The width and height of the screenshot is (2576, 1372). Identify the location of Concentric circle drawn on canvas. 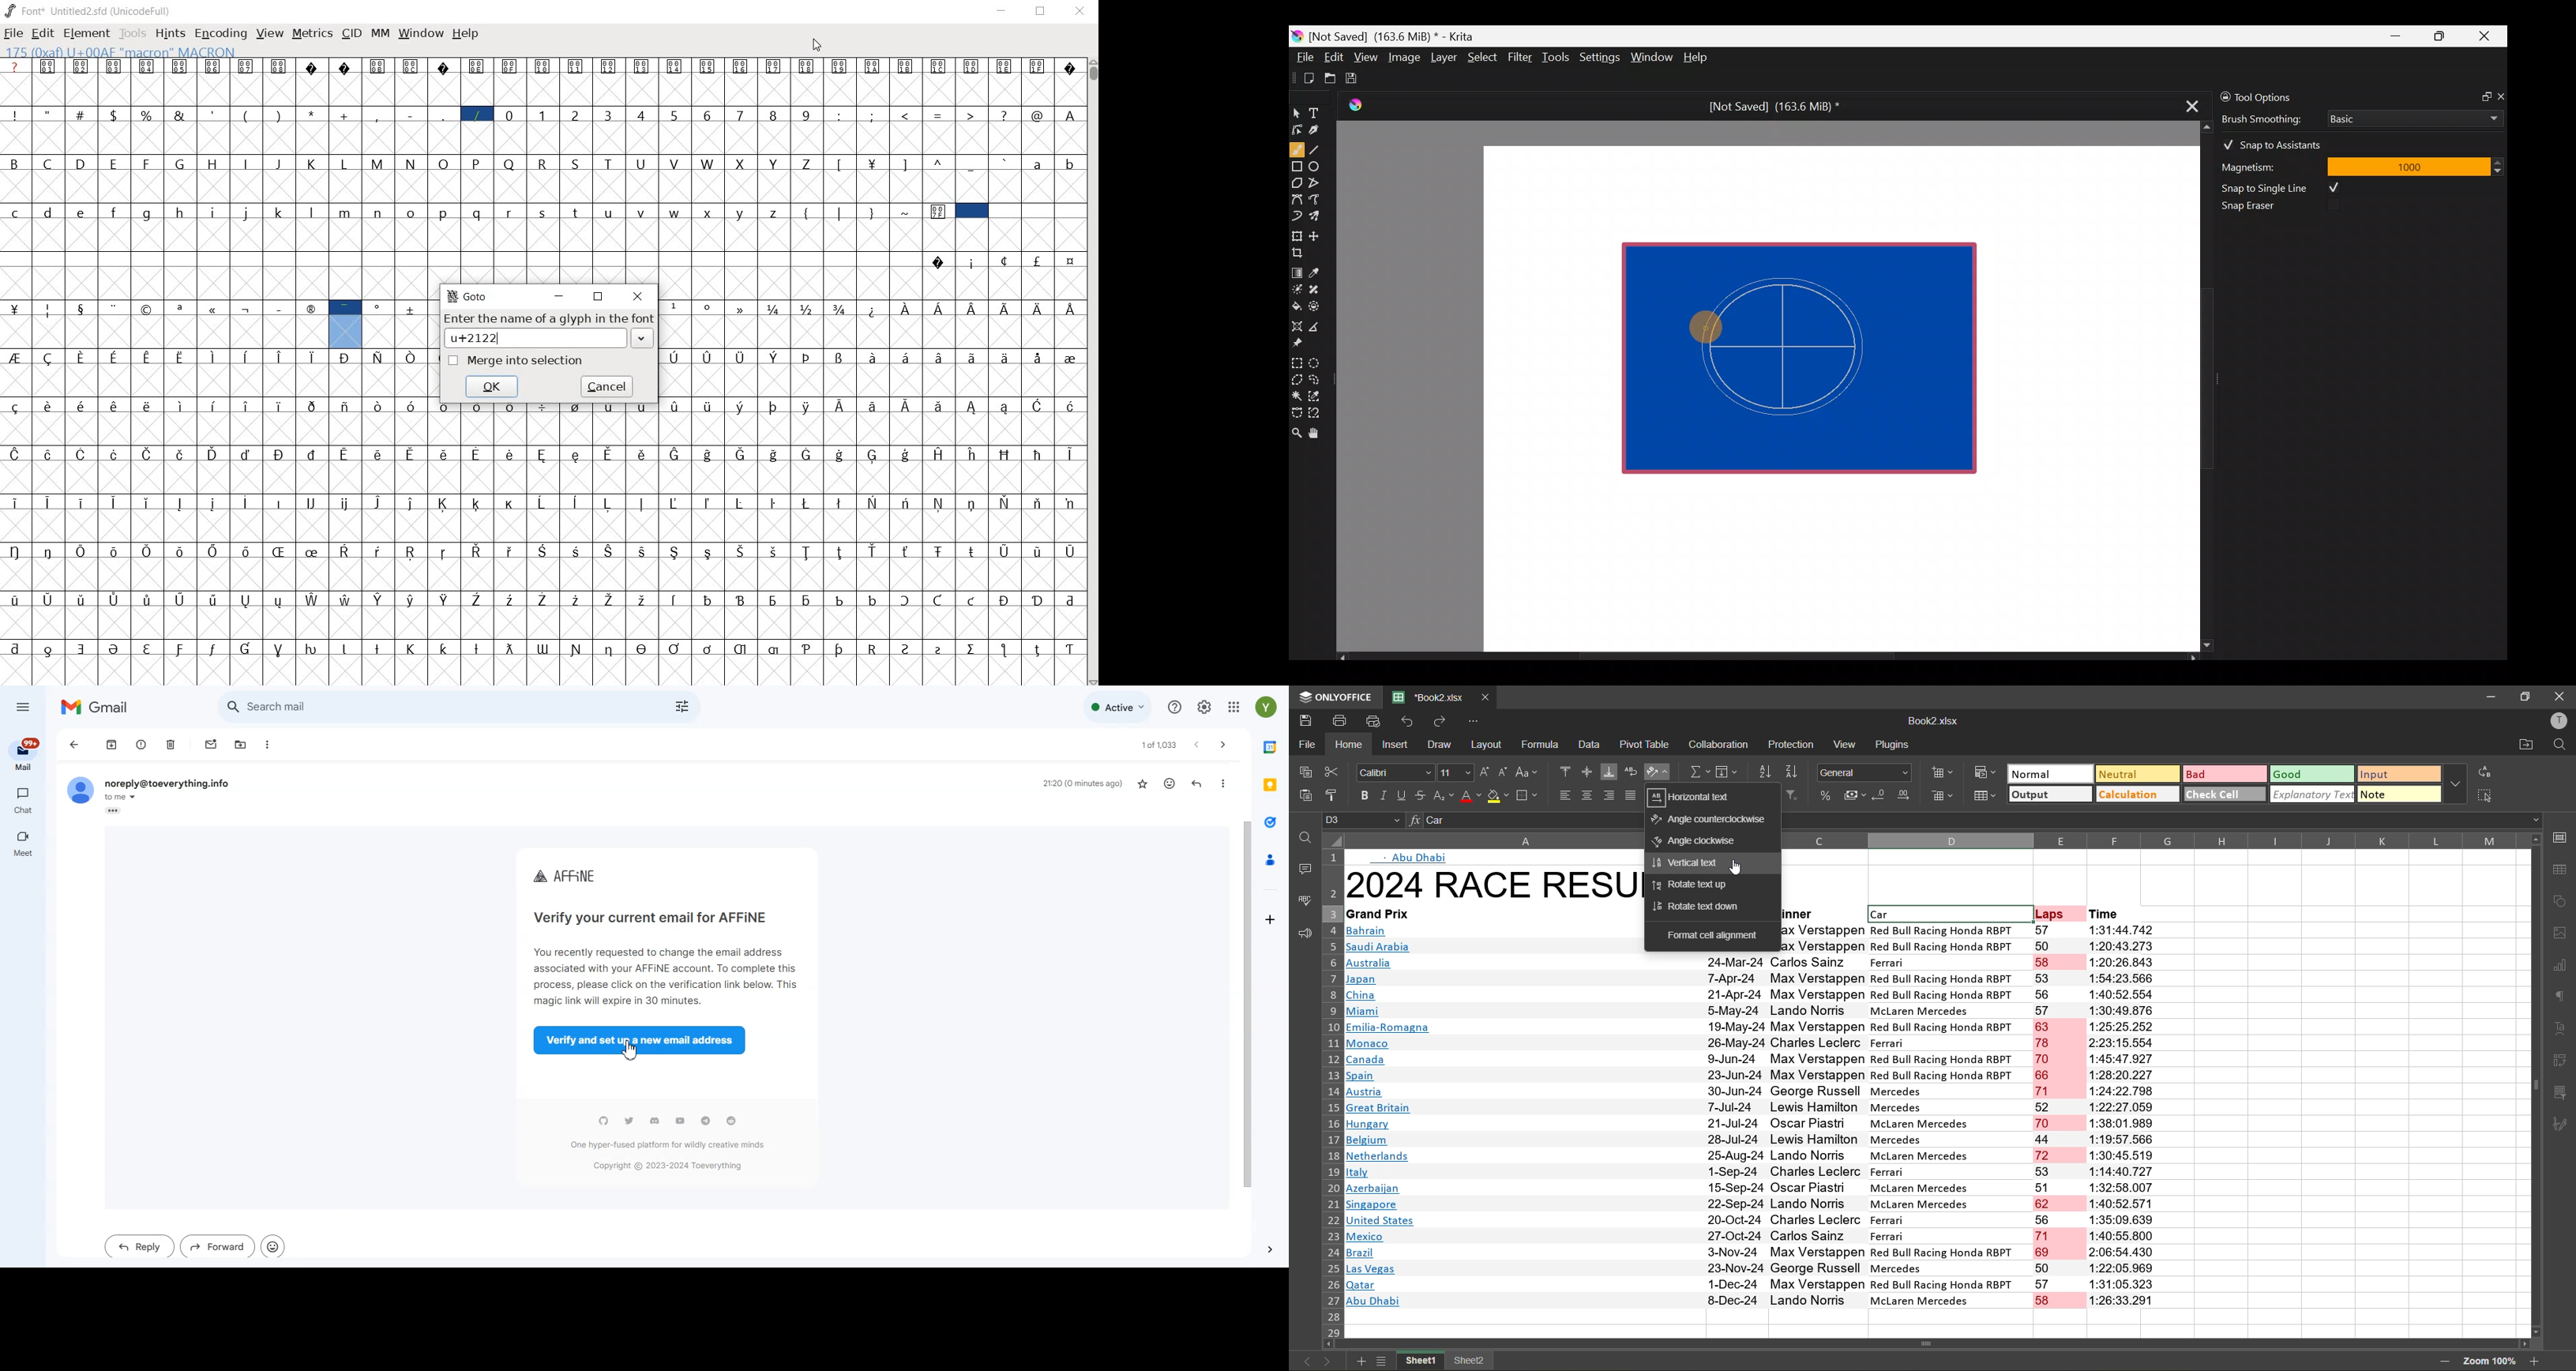
(1803, 342).